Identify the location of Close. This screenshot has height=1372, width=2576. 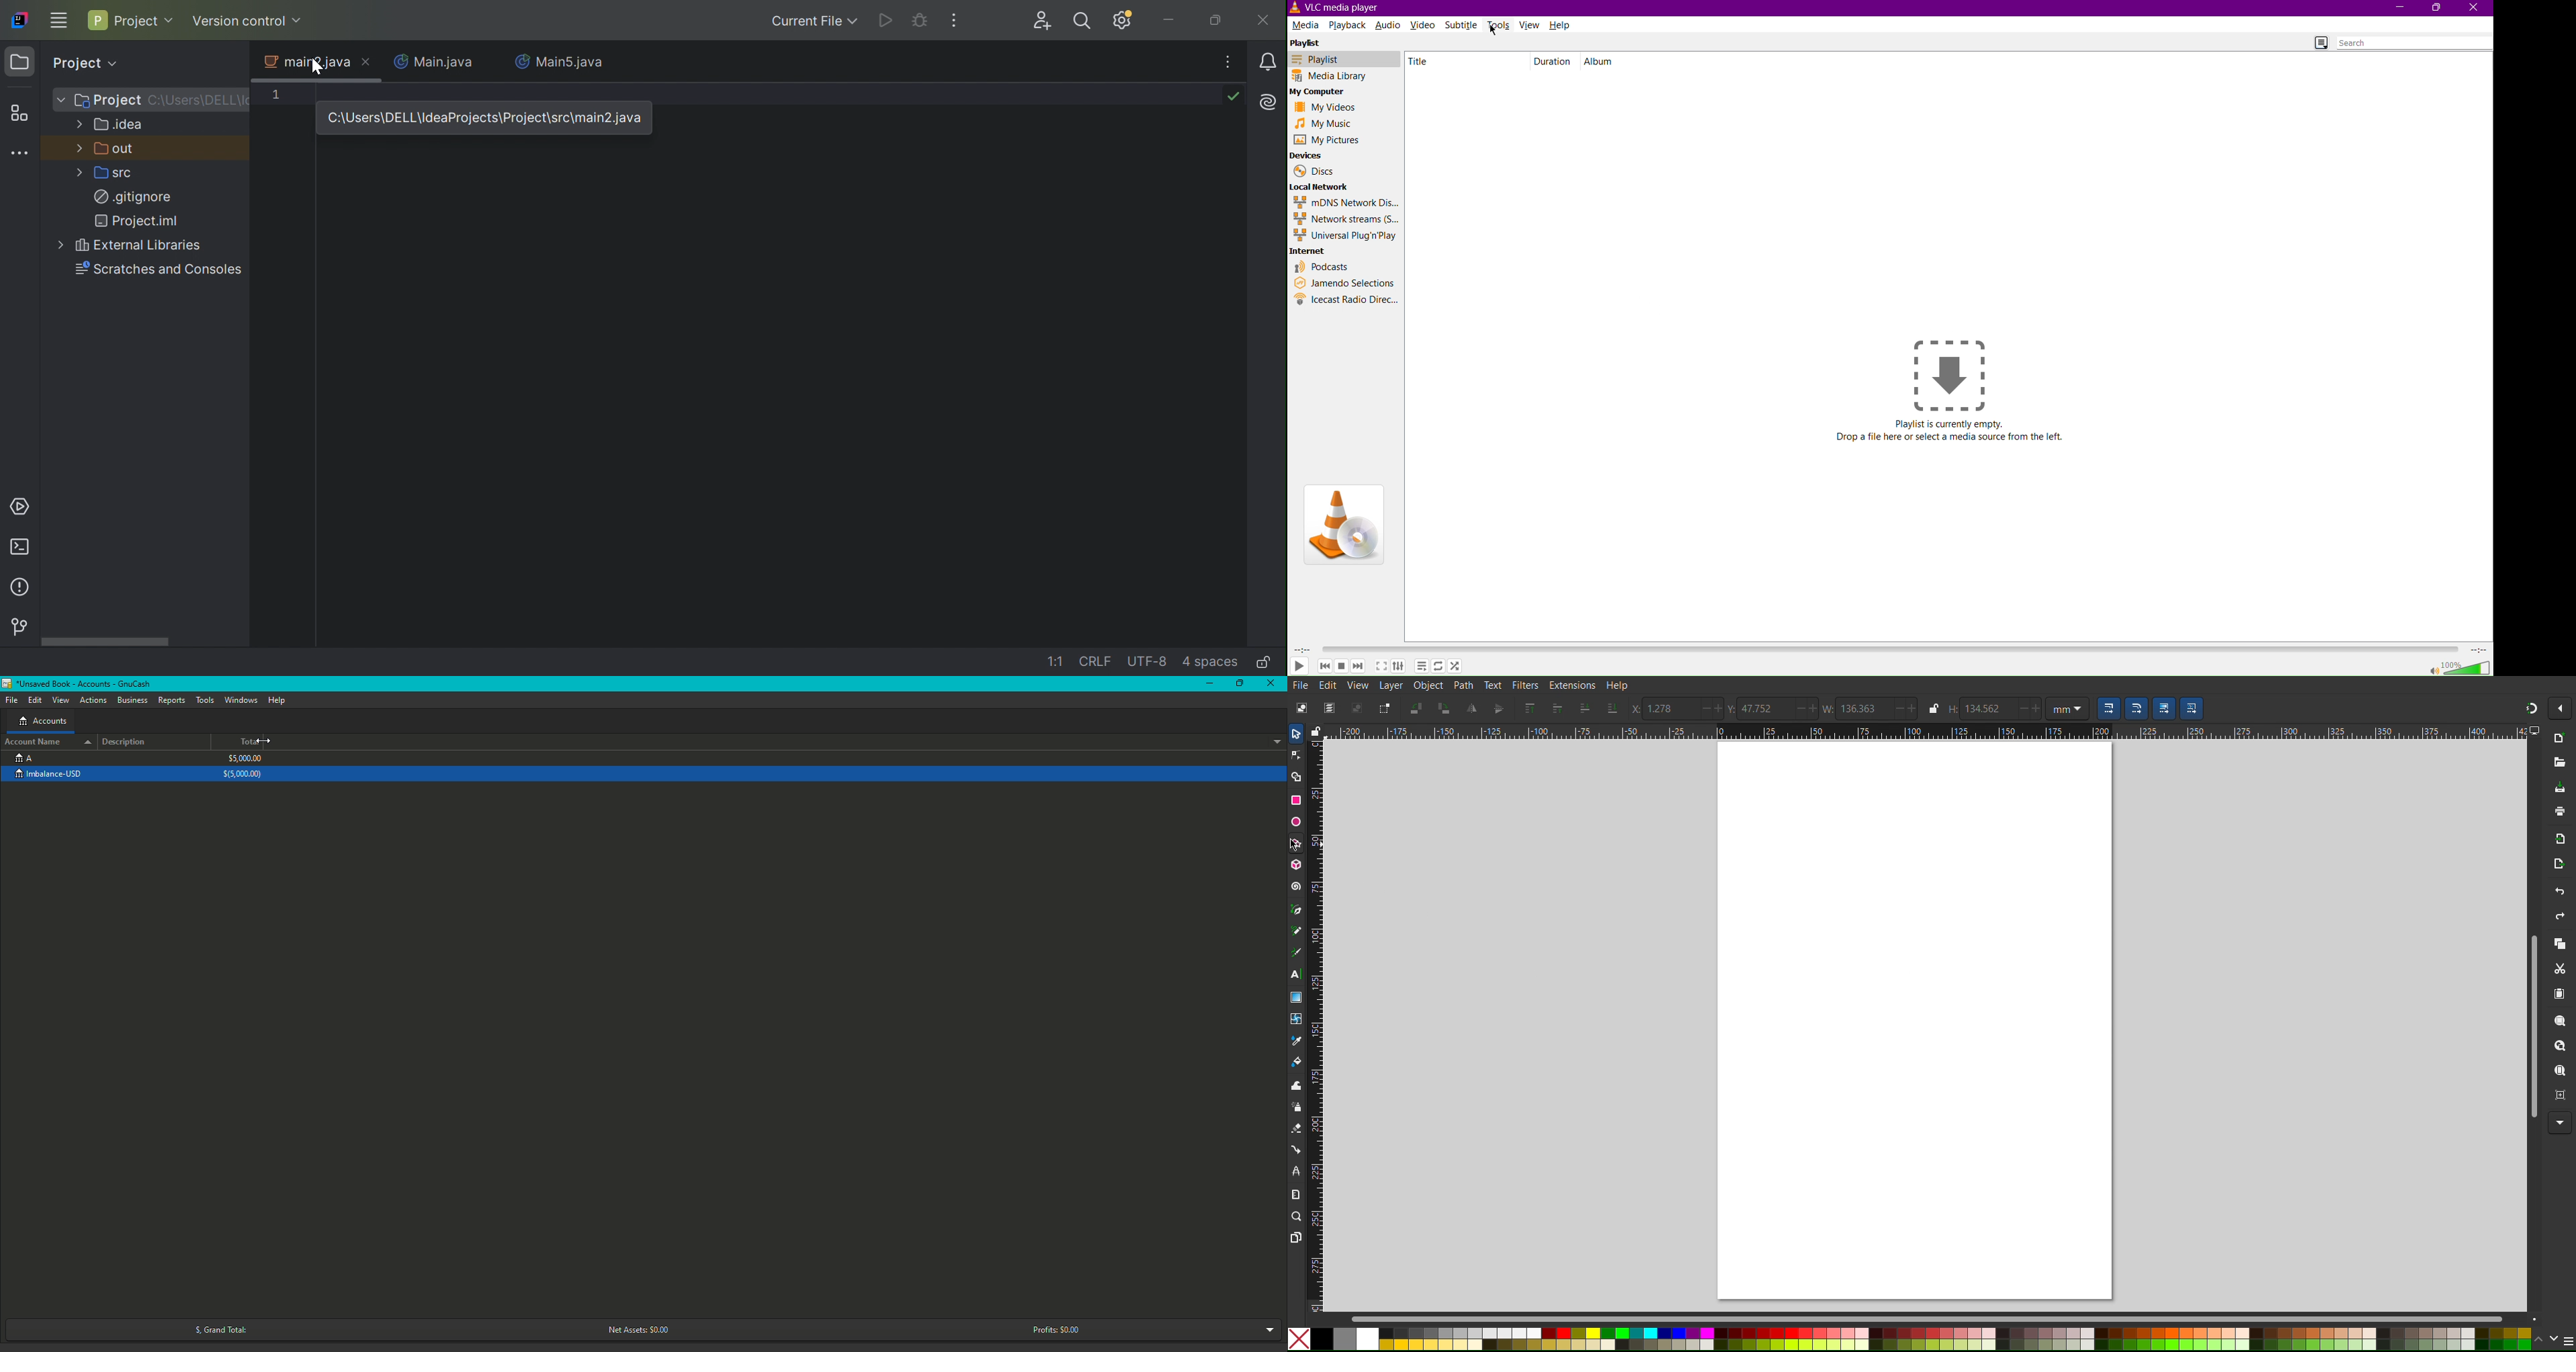
(1273, 685).